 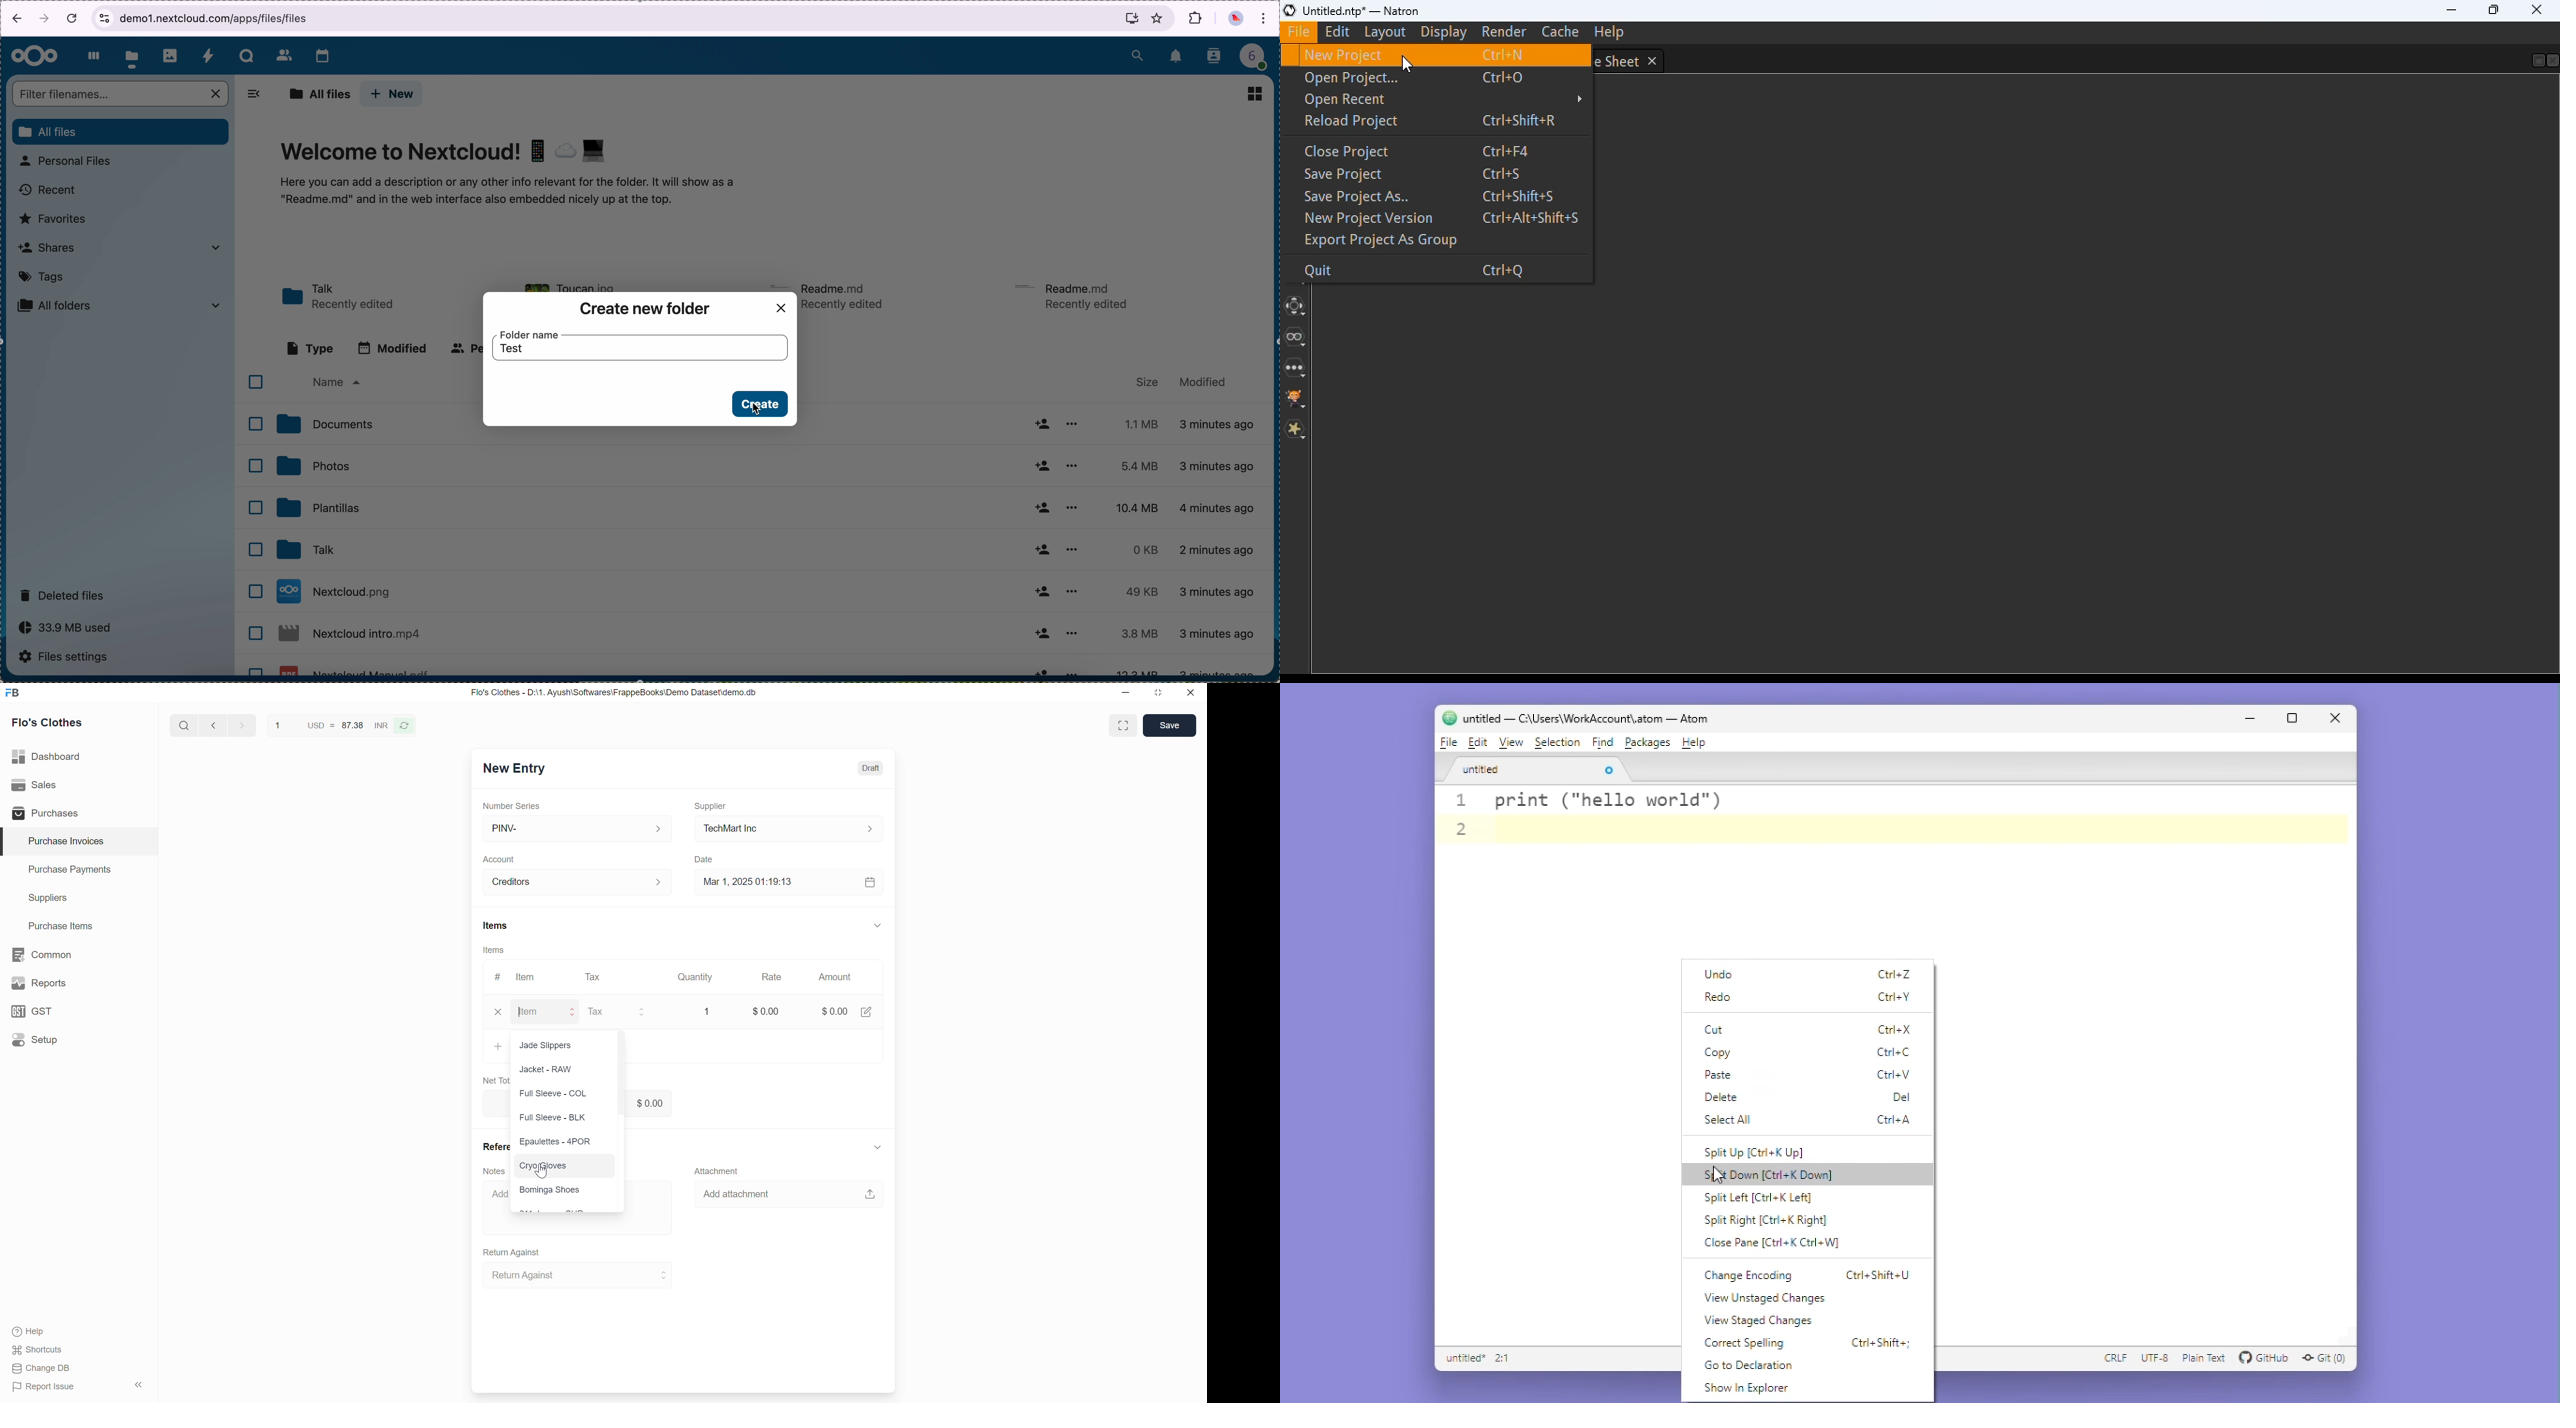 I want to click on Shortcuts, so click(x=39, y=1351).